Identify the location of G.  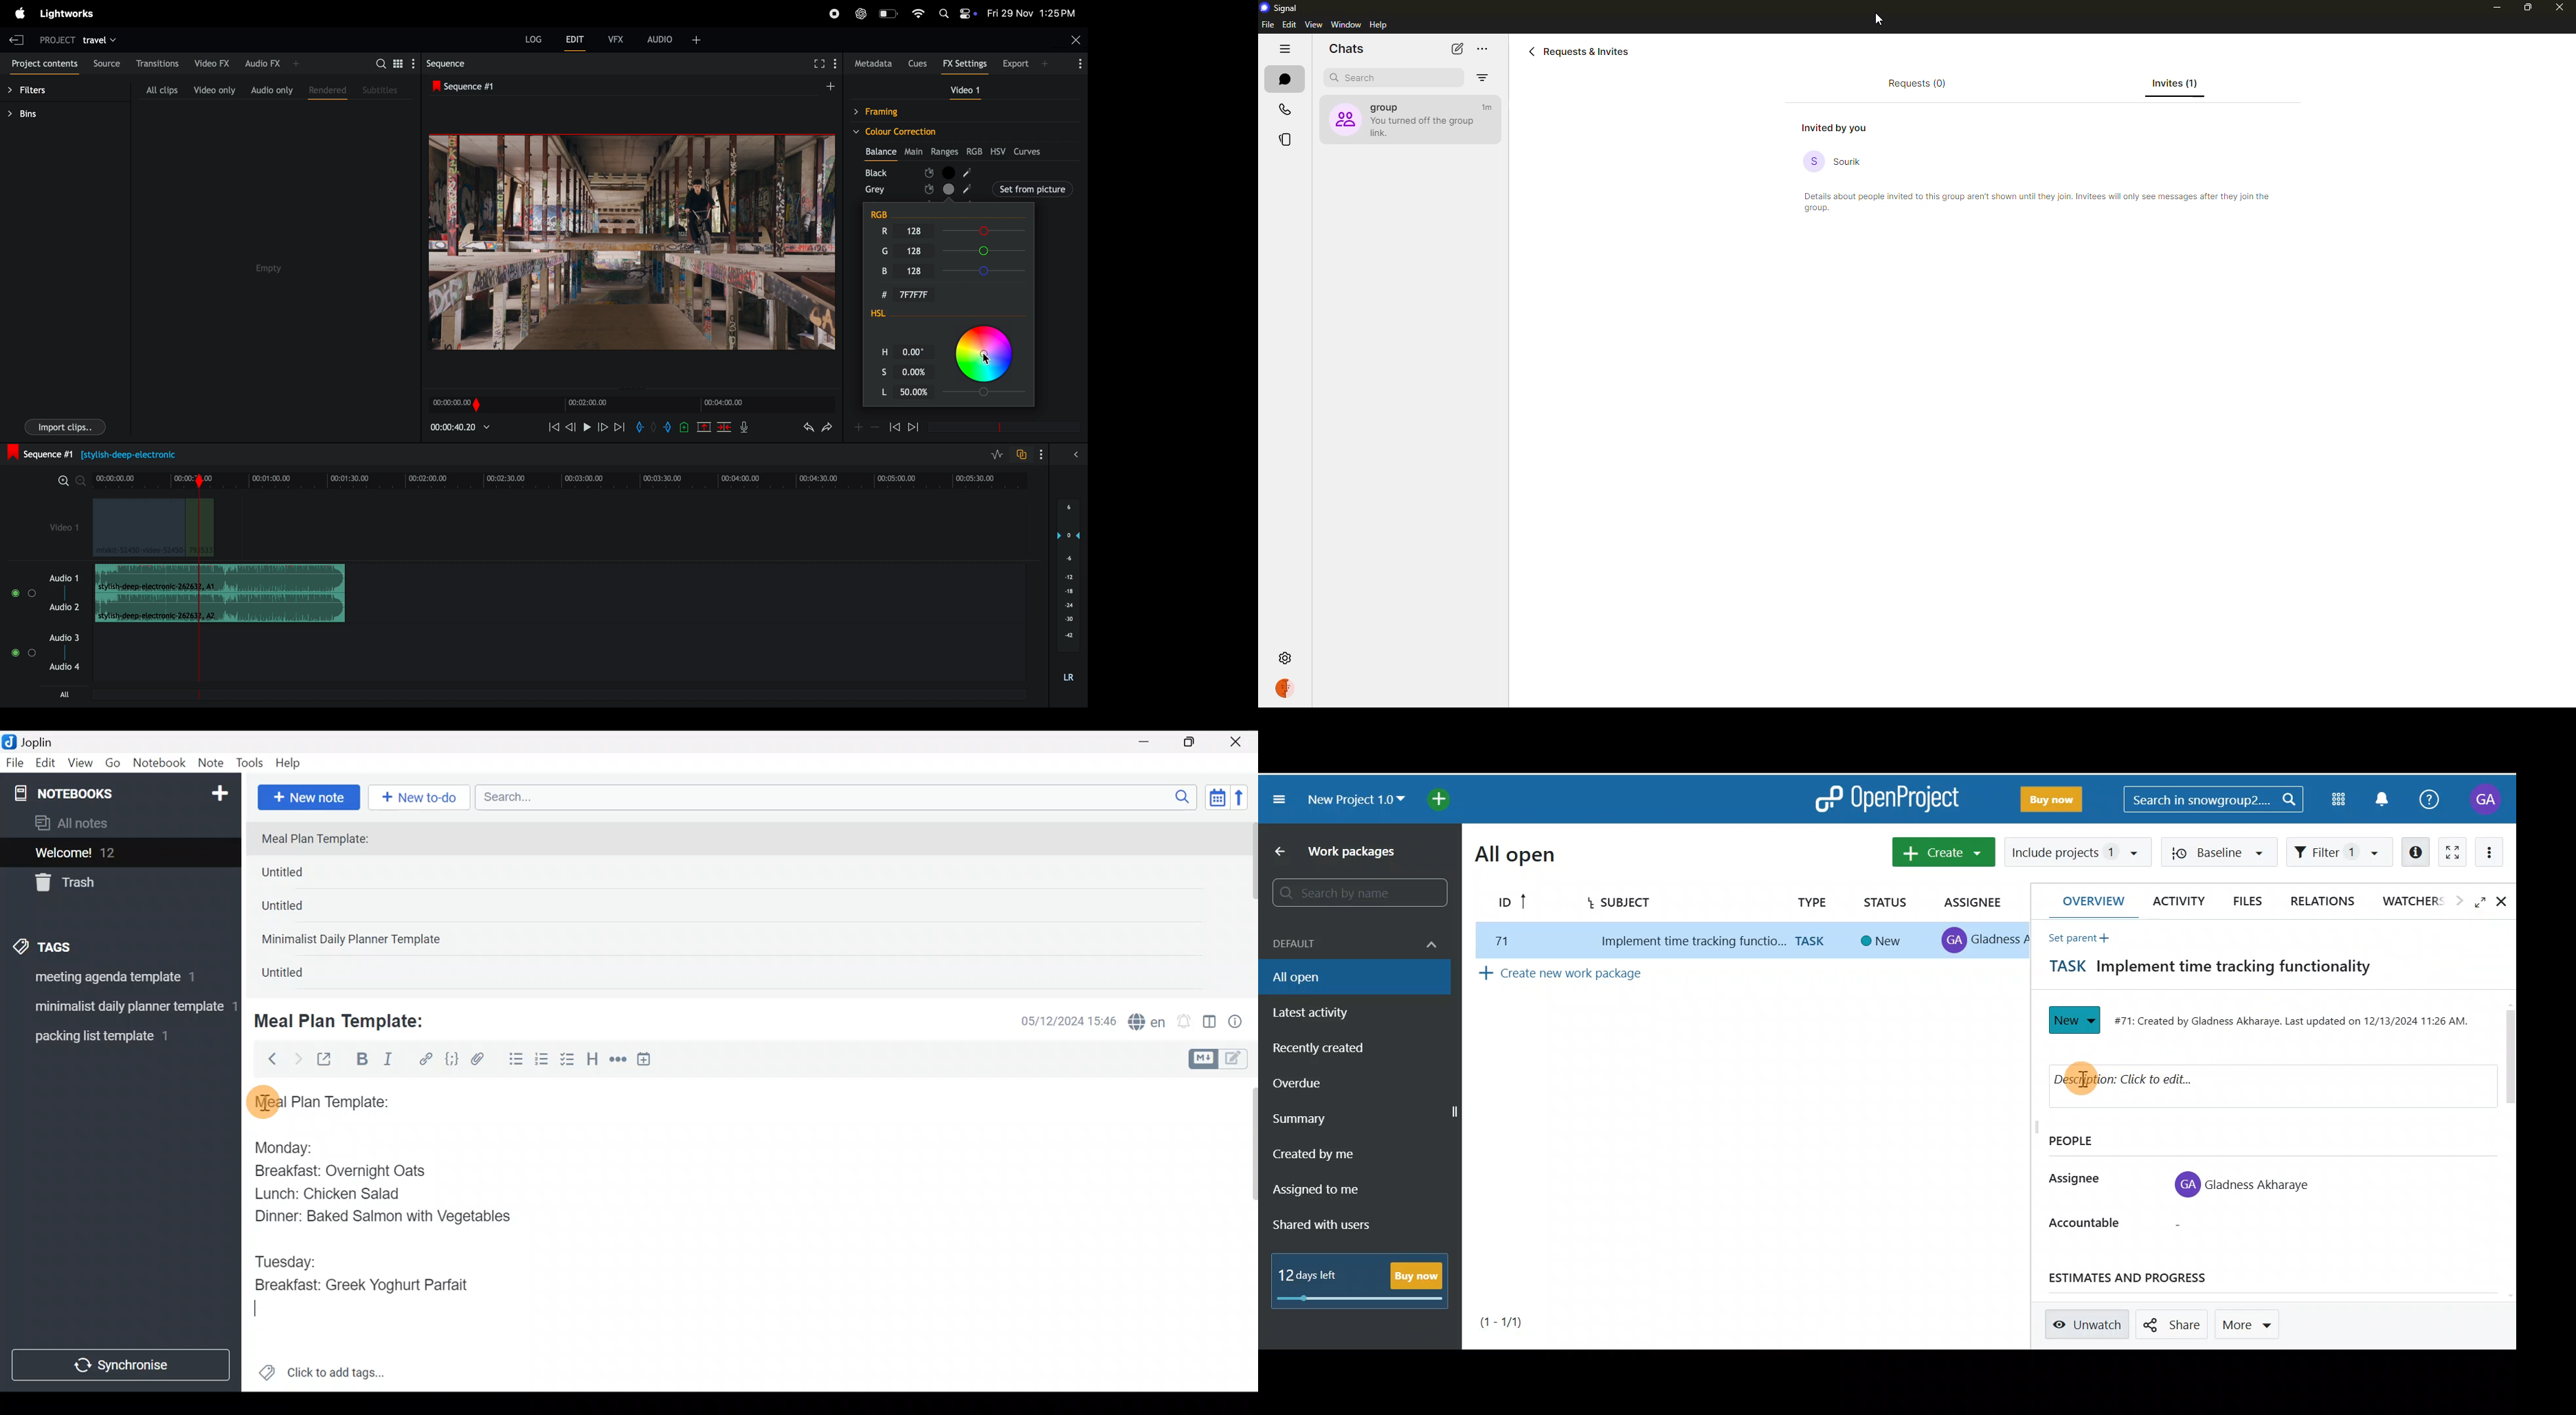
(881, 249).